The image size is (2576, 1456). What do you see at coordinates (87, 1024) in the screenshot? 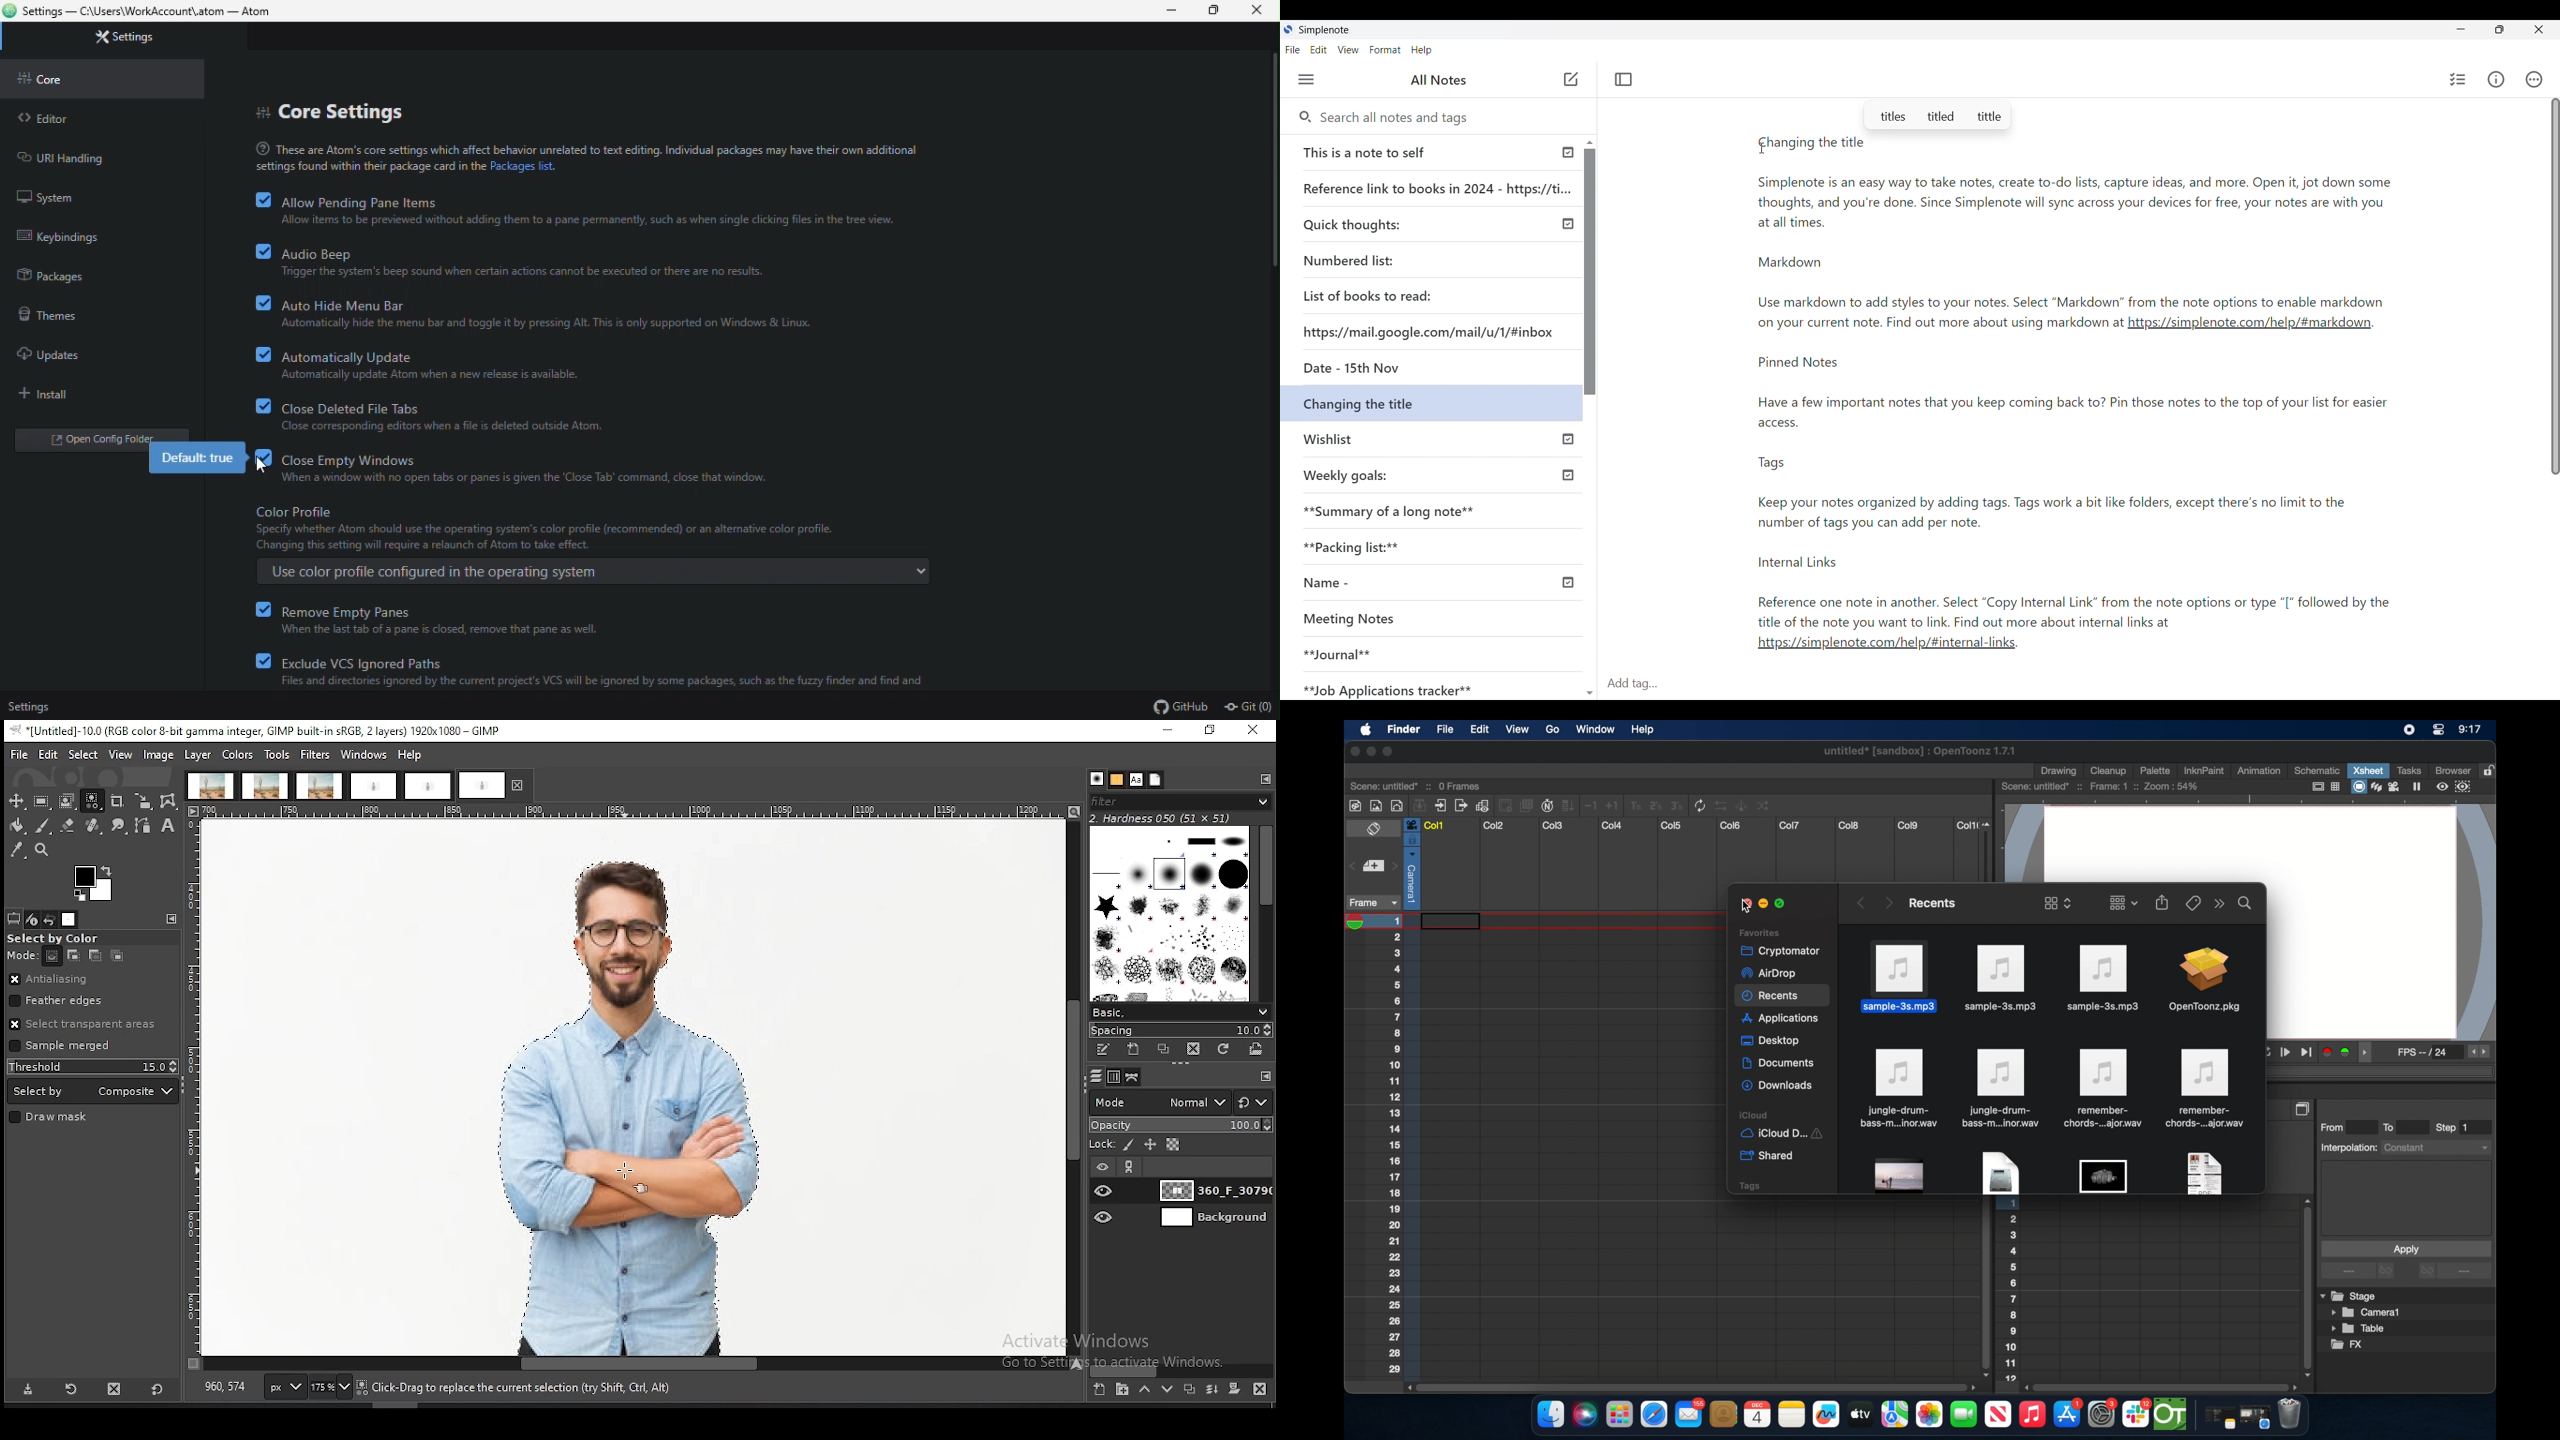
I see `select transparent areas` at bounding box center [87, 1024].